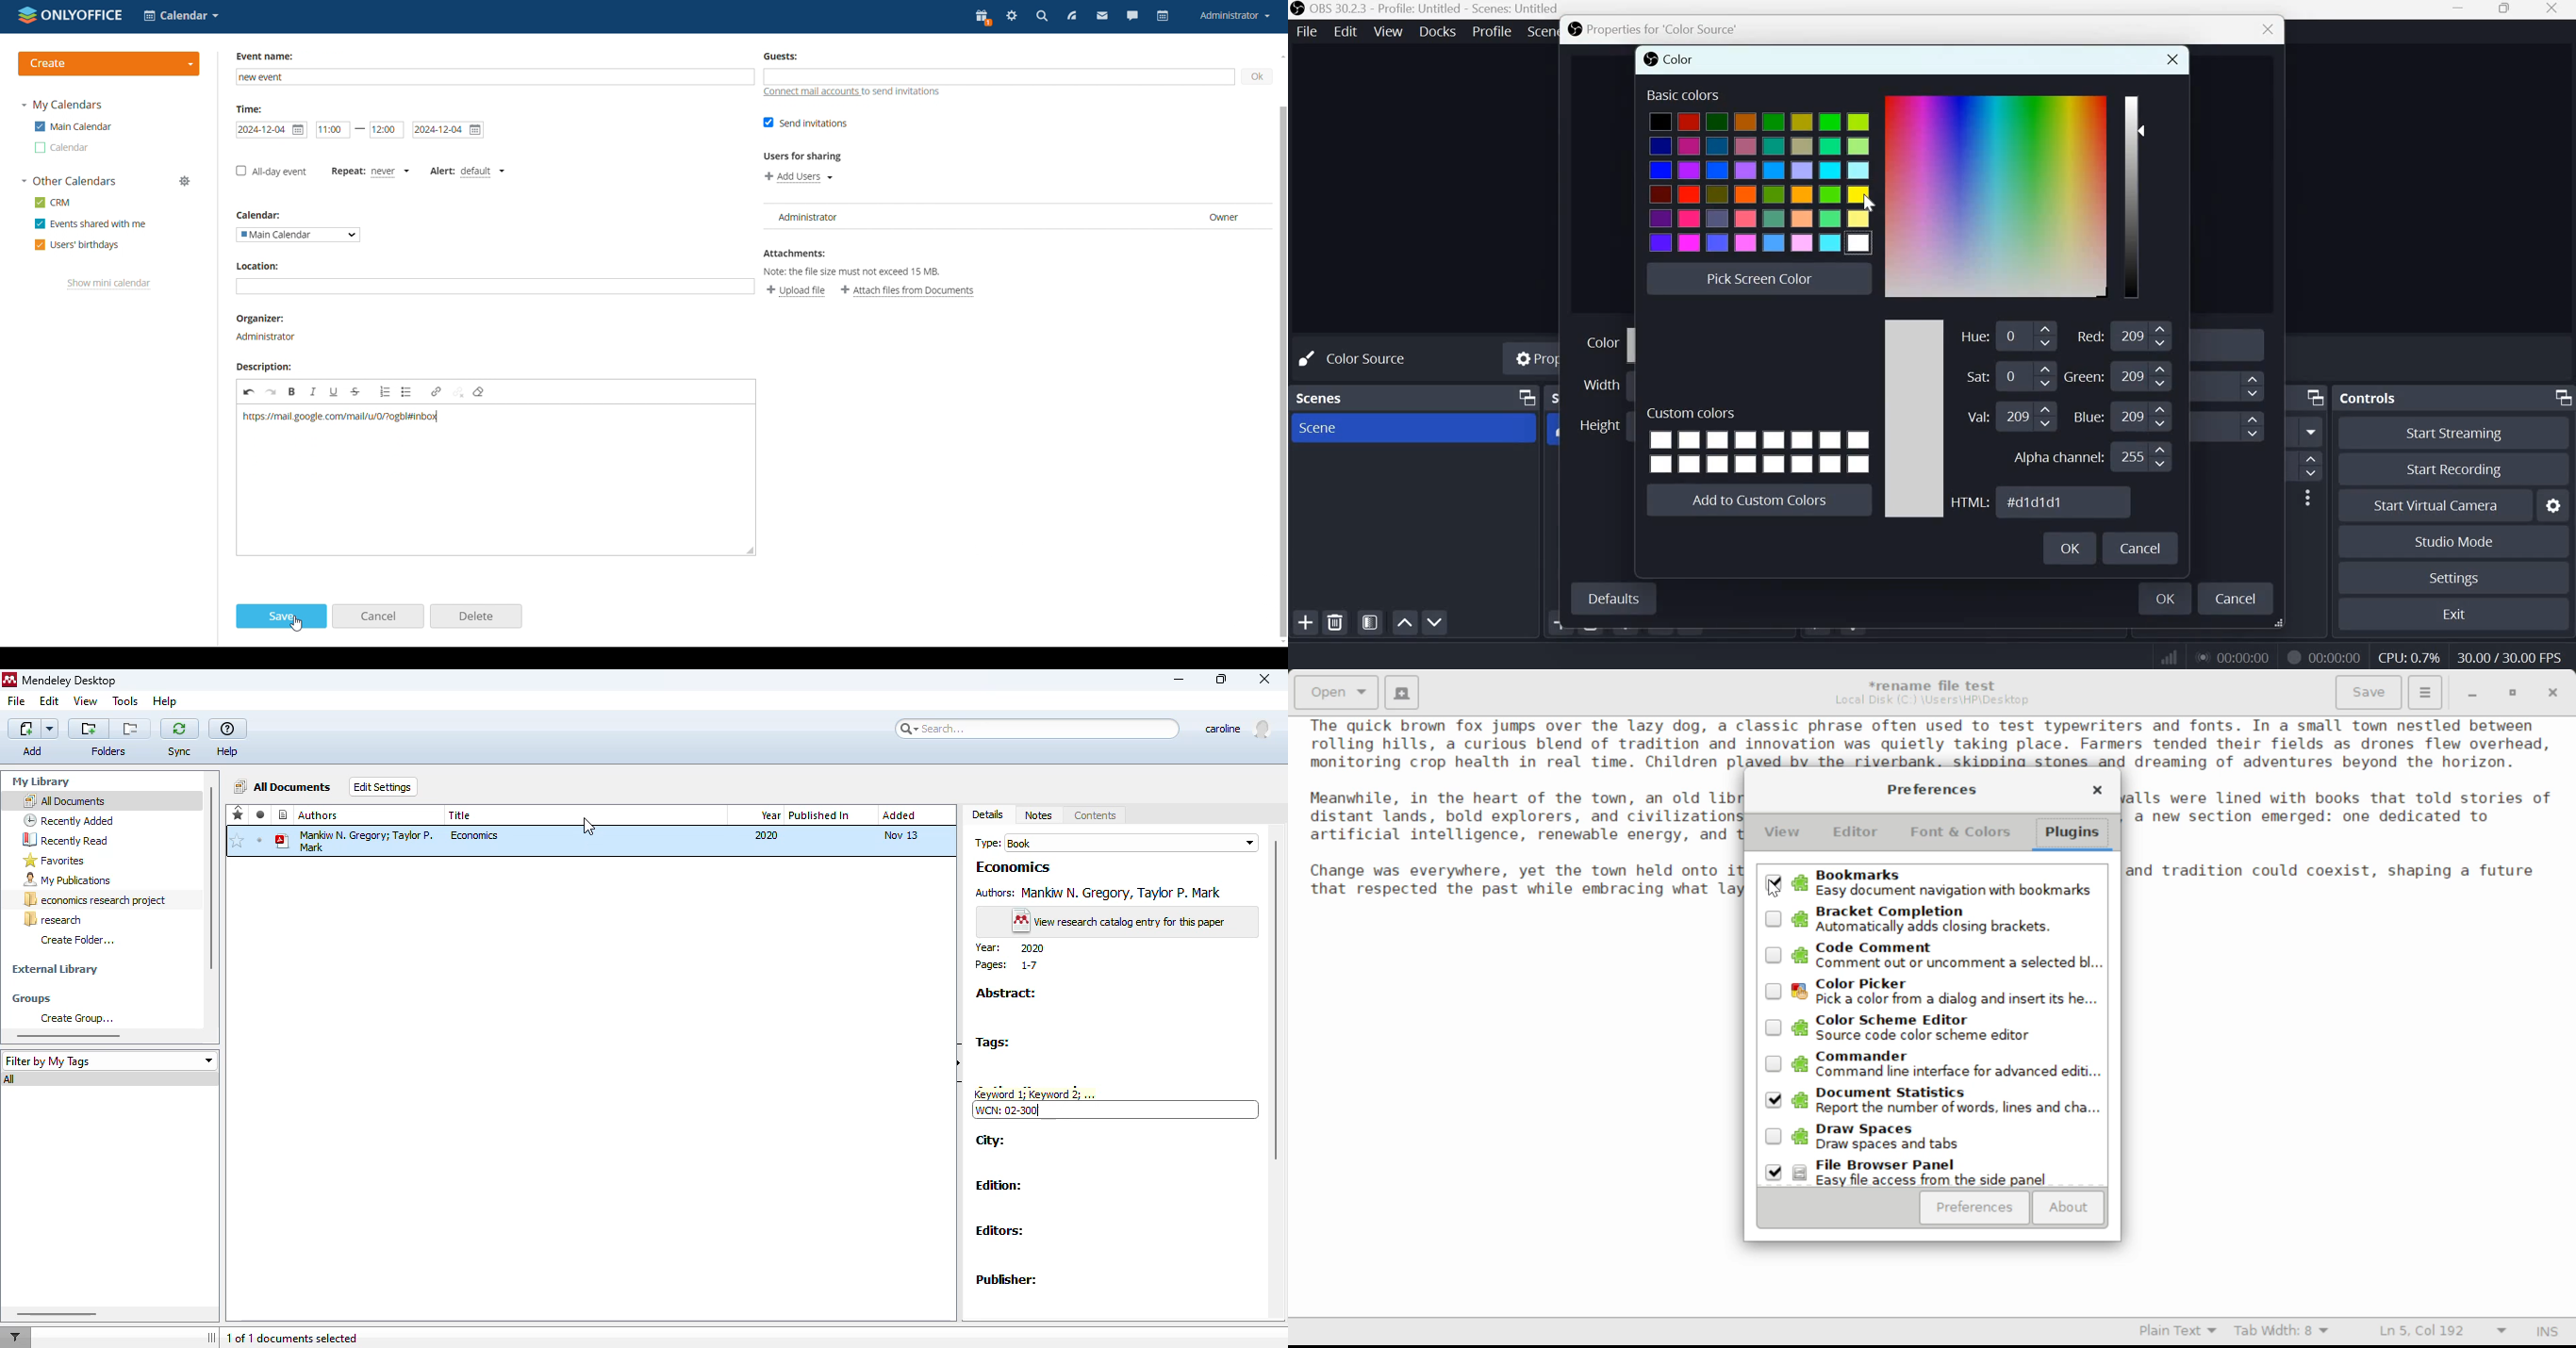 The width and height of the screenshot is (2576, 1372). Describe the element at coordinates (2453, 578) in the screenshot. I see `Settings` at that location.